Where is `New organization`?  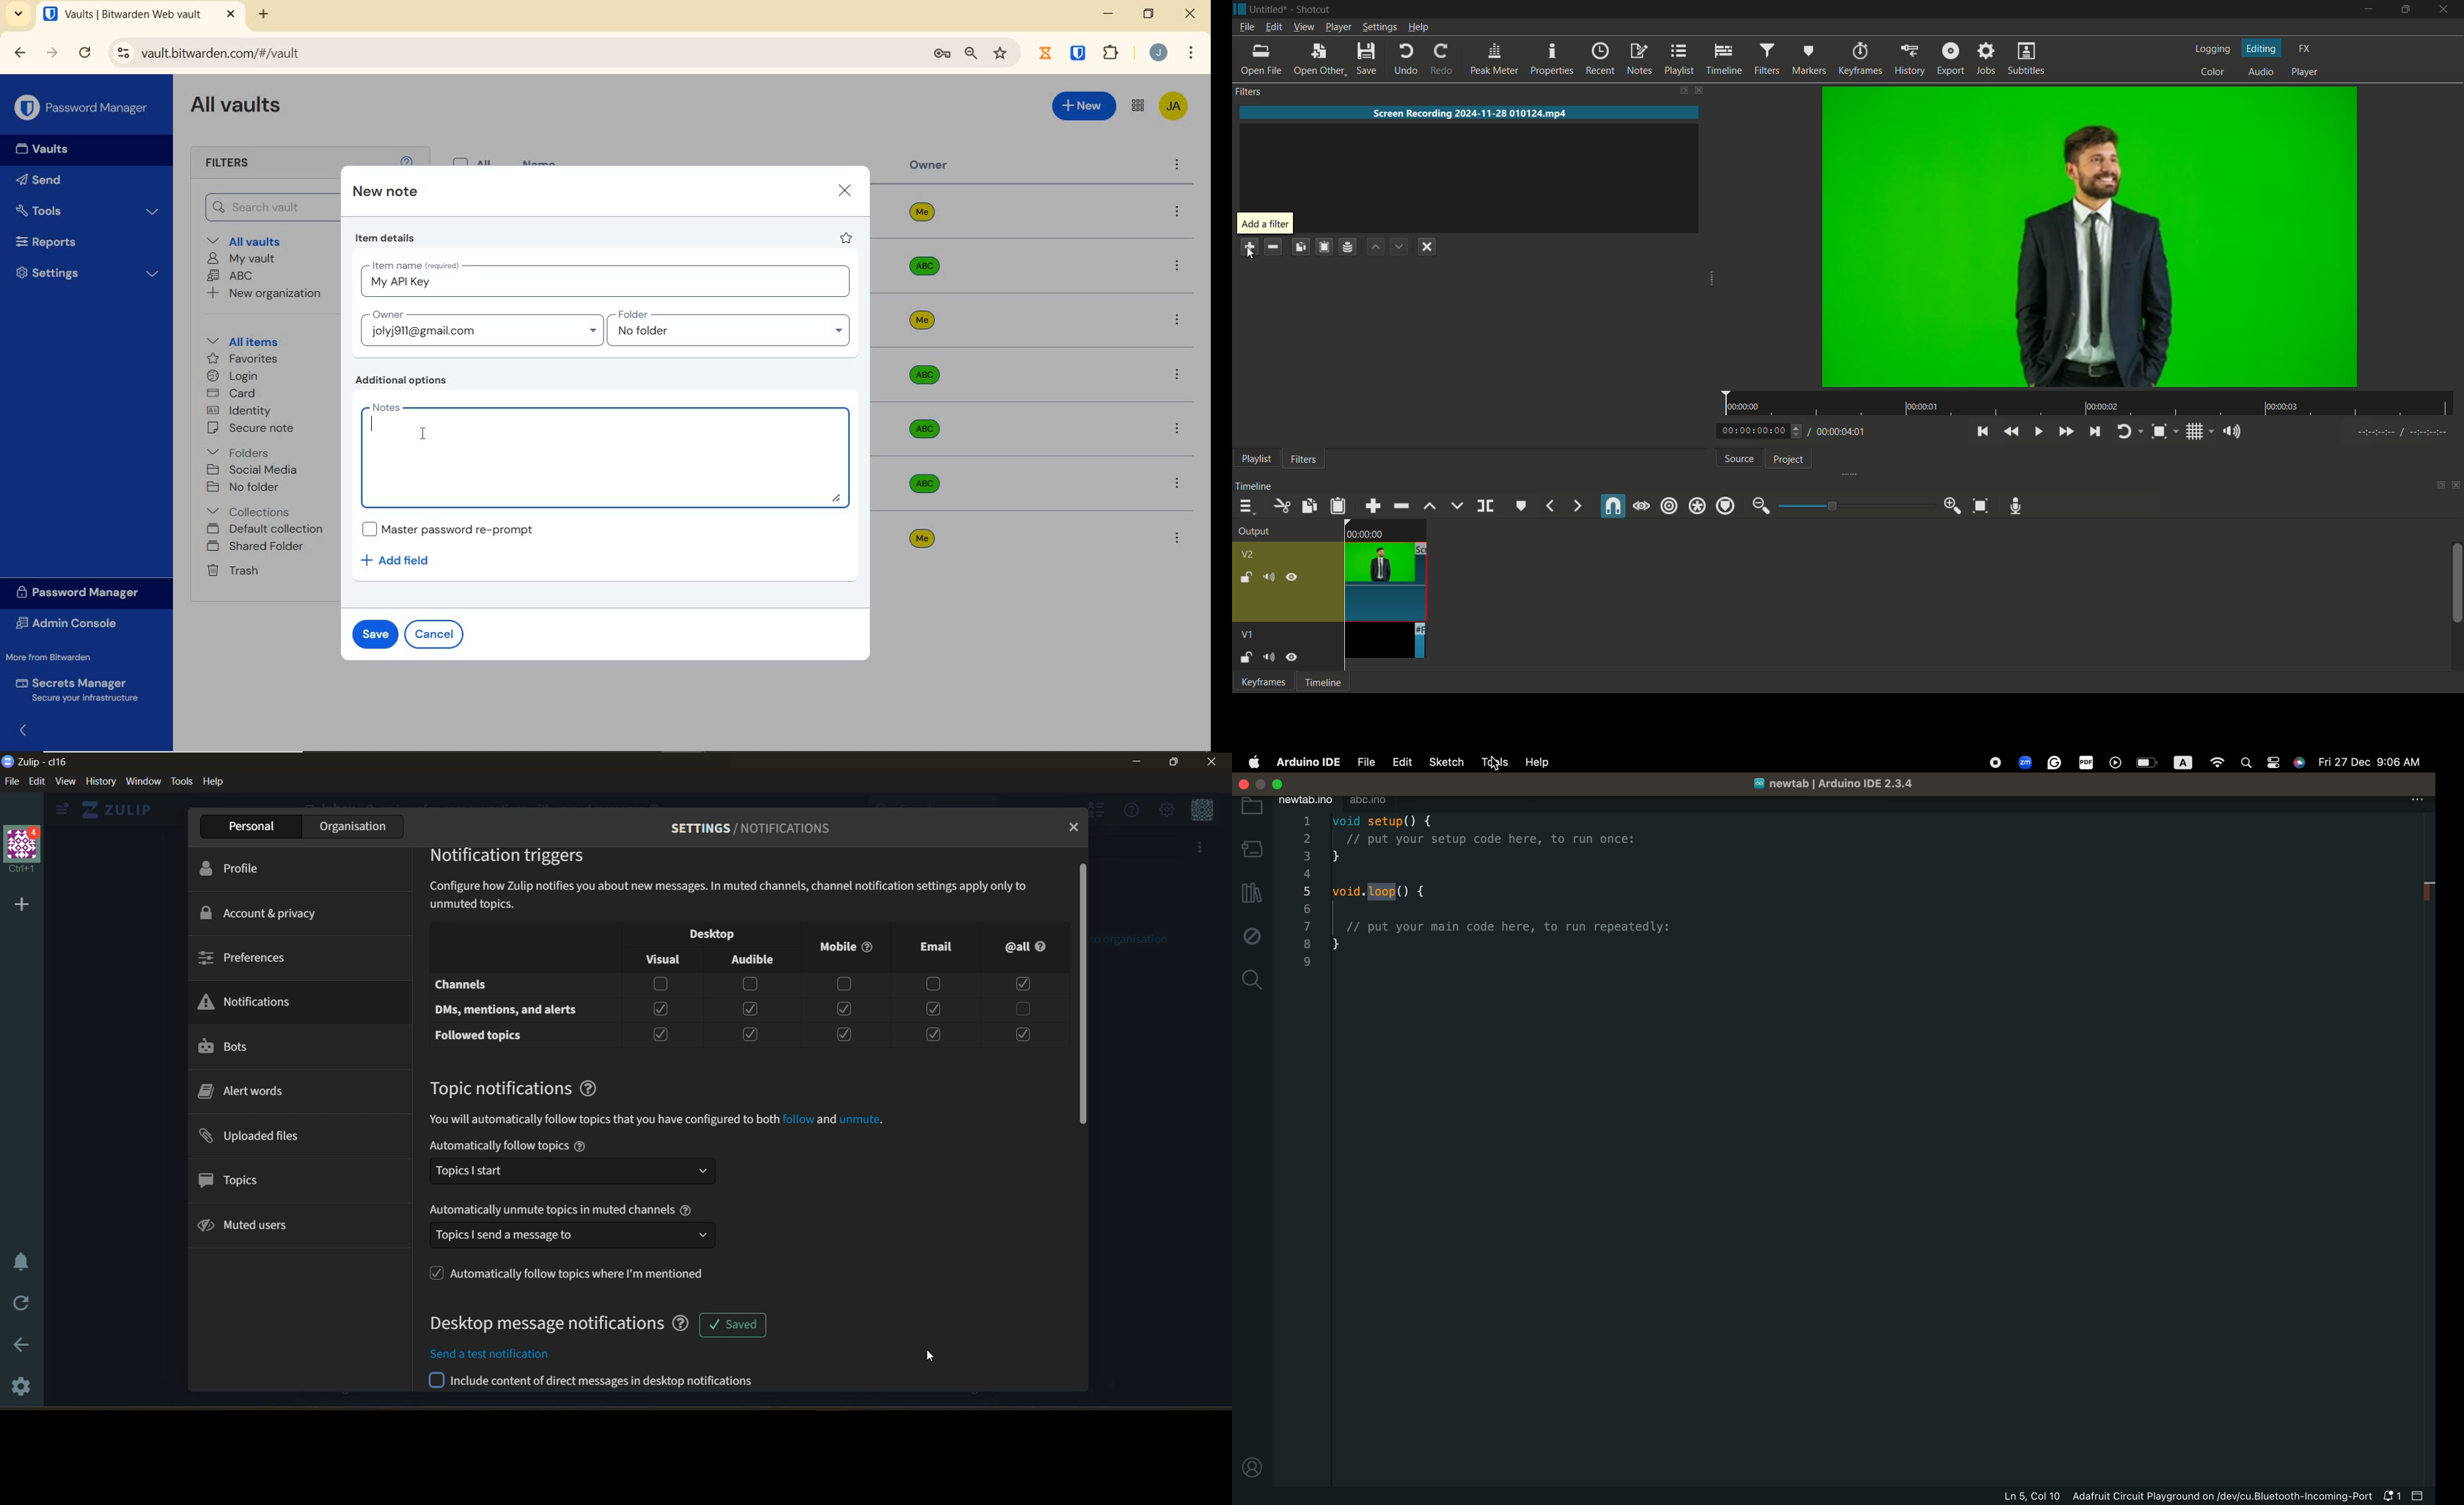 New organization is located at coordinates (269, 296).